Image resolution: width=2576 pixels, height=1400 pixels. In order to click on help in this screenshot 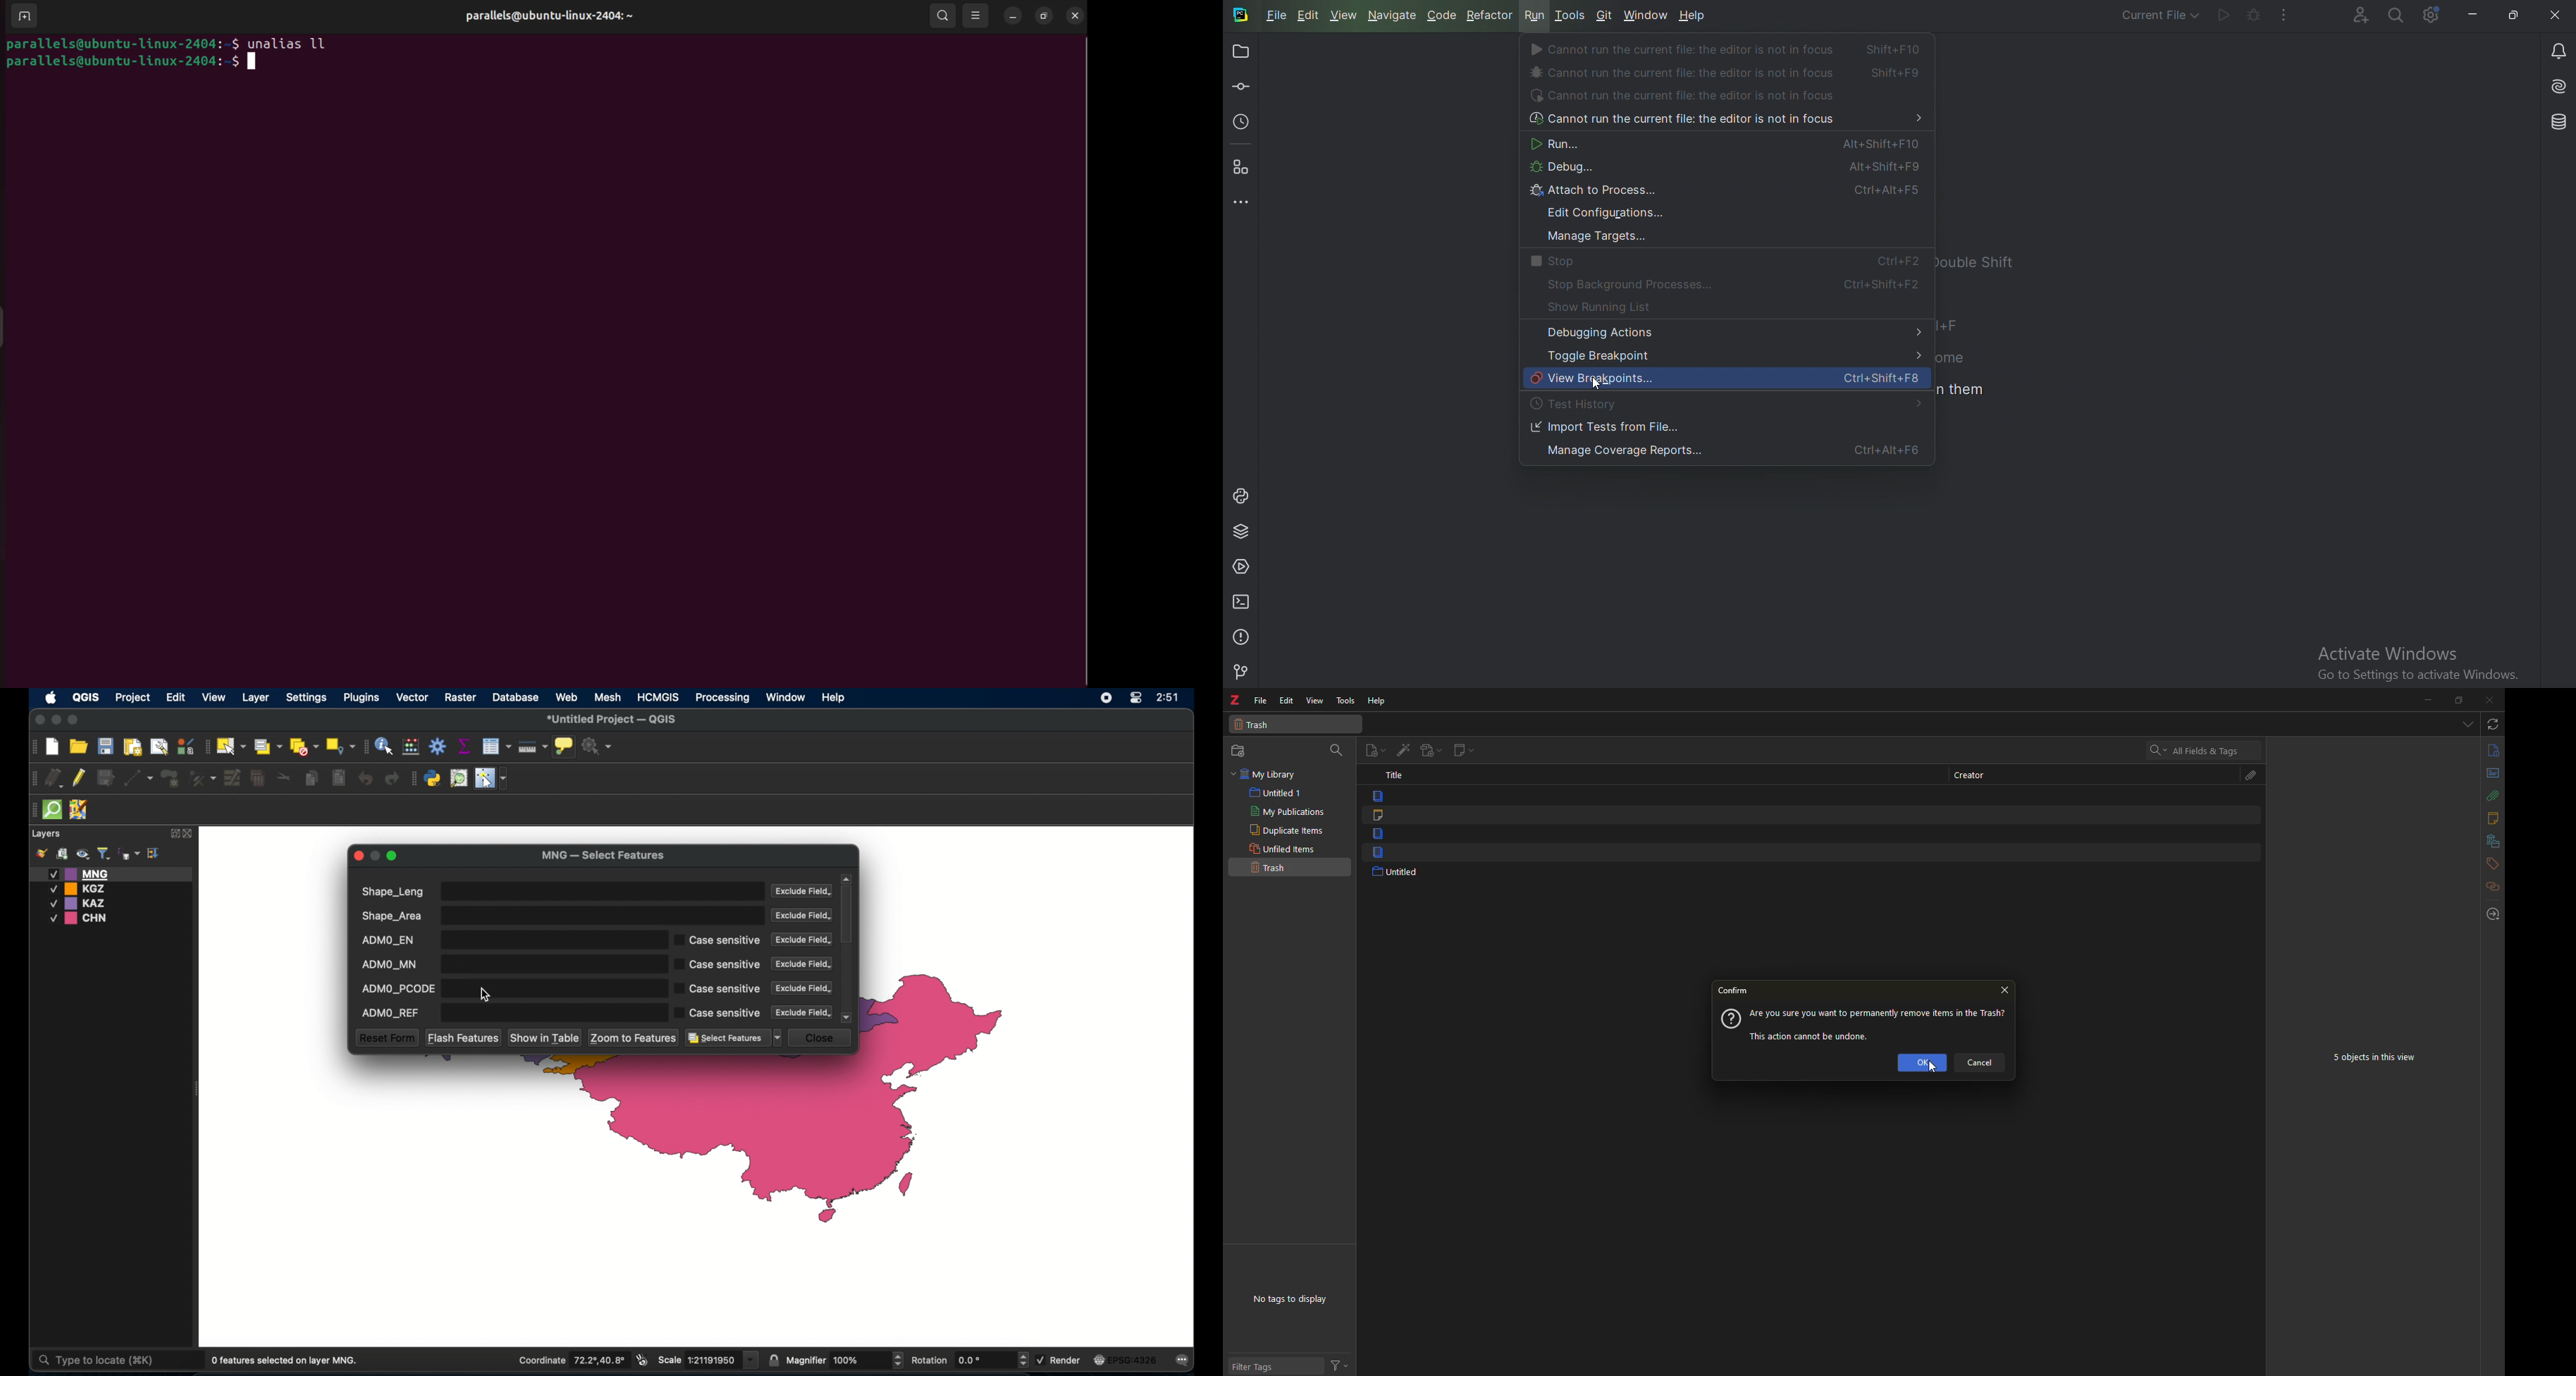, I will do `click(835, 699)`.